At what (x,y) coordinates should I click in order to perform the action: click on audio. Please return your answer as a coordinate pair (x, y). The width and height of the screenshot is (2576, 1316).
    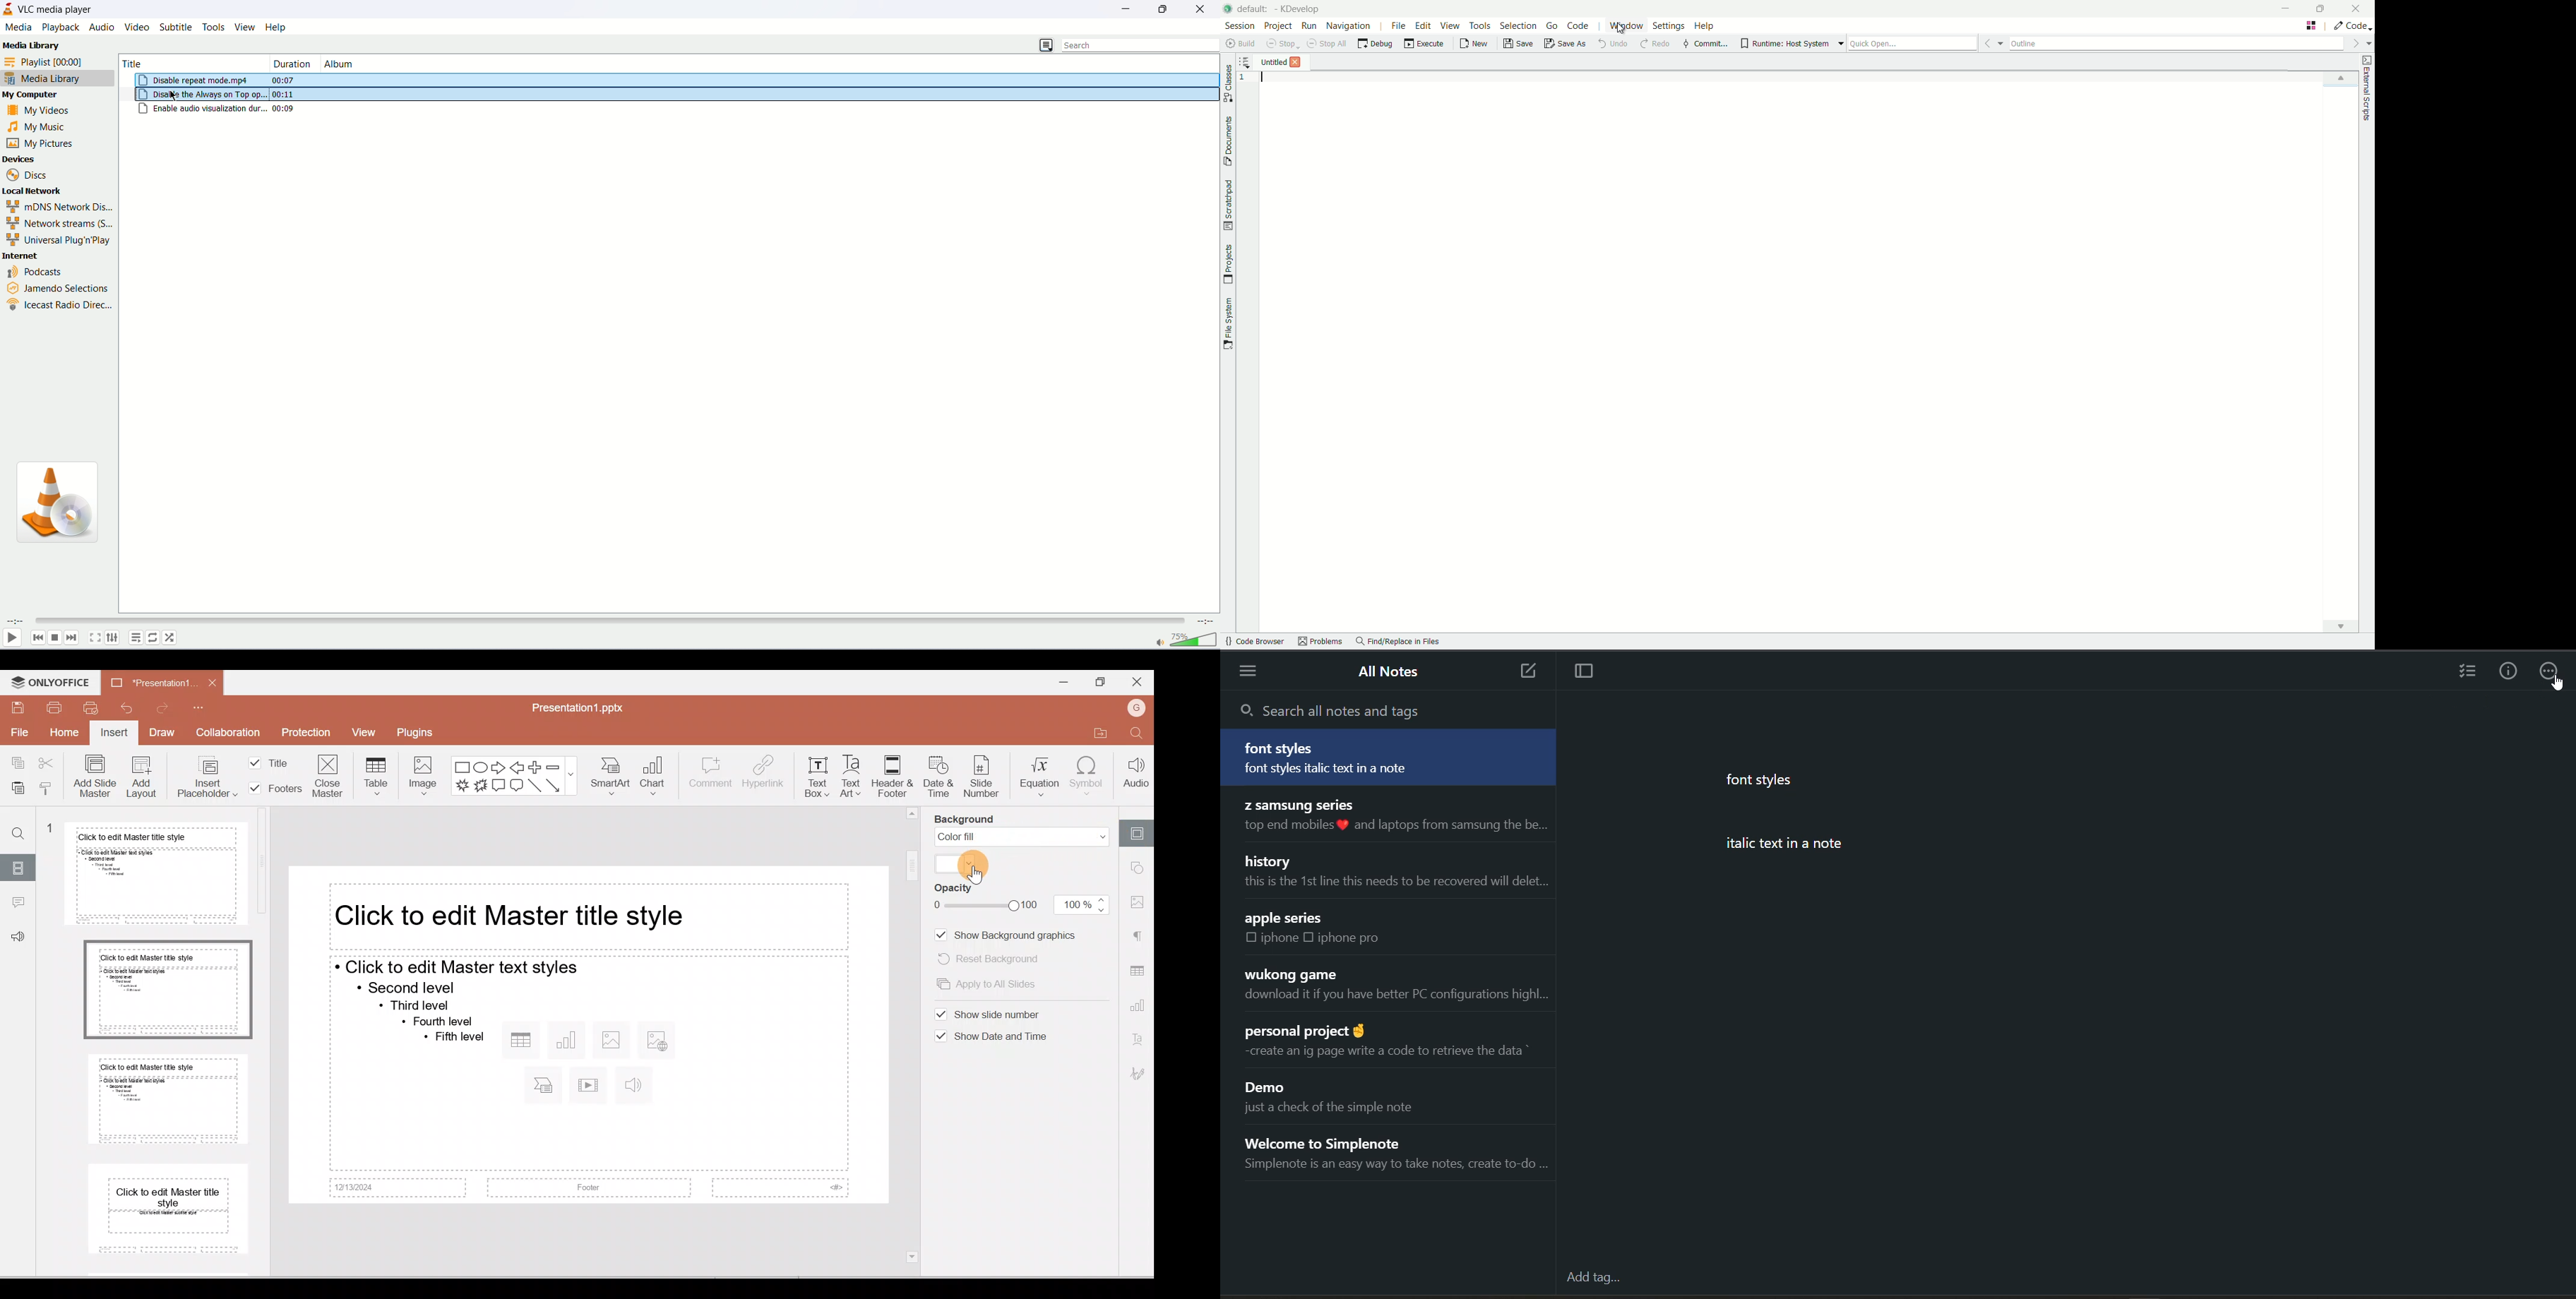
    Looking at the image, I should click on (102, 27).